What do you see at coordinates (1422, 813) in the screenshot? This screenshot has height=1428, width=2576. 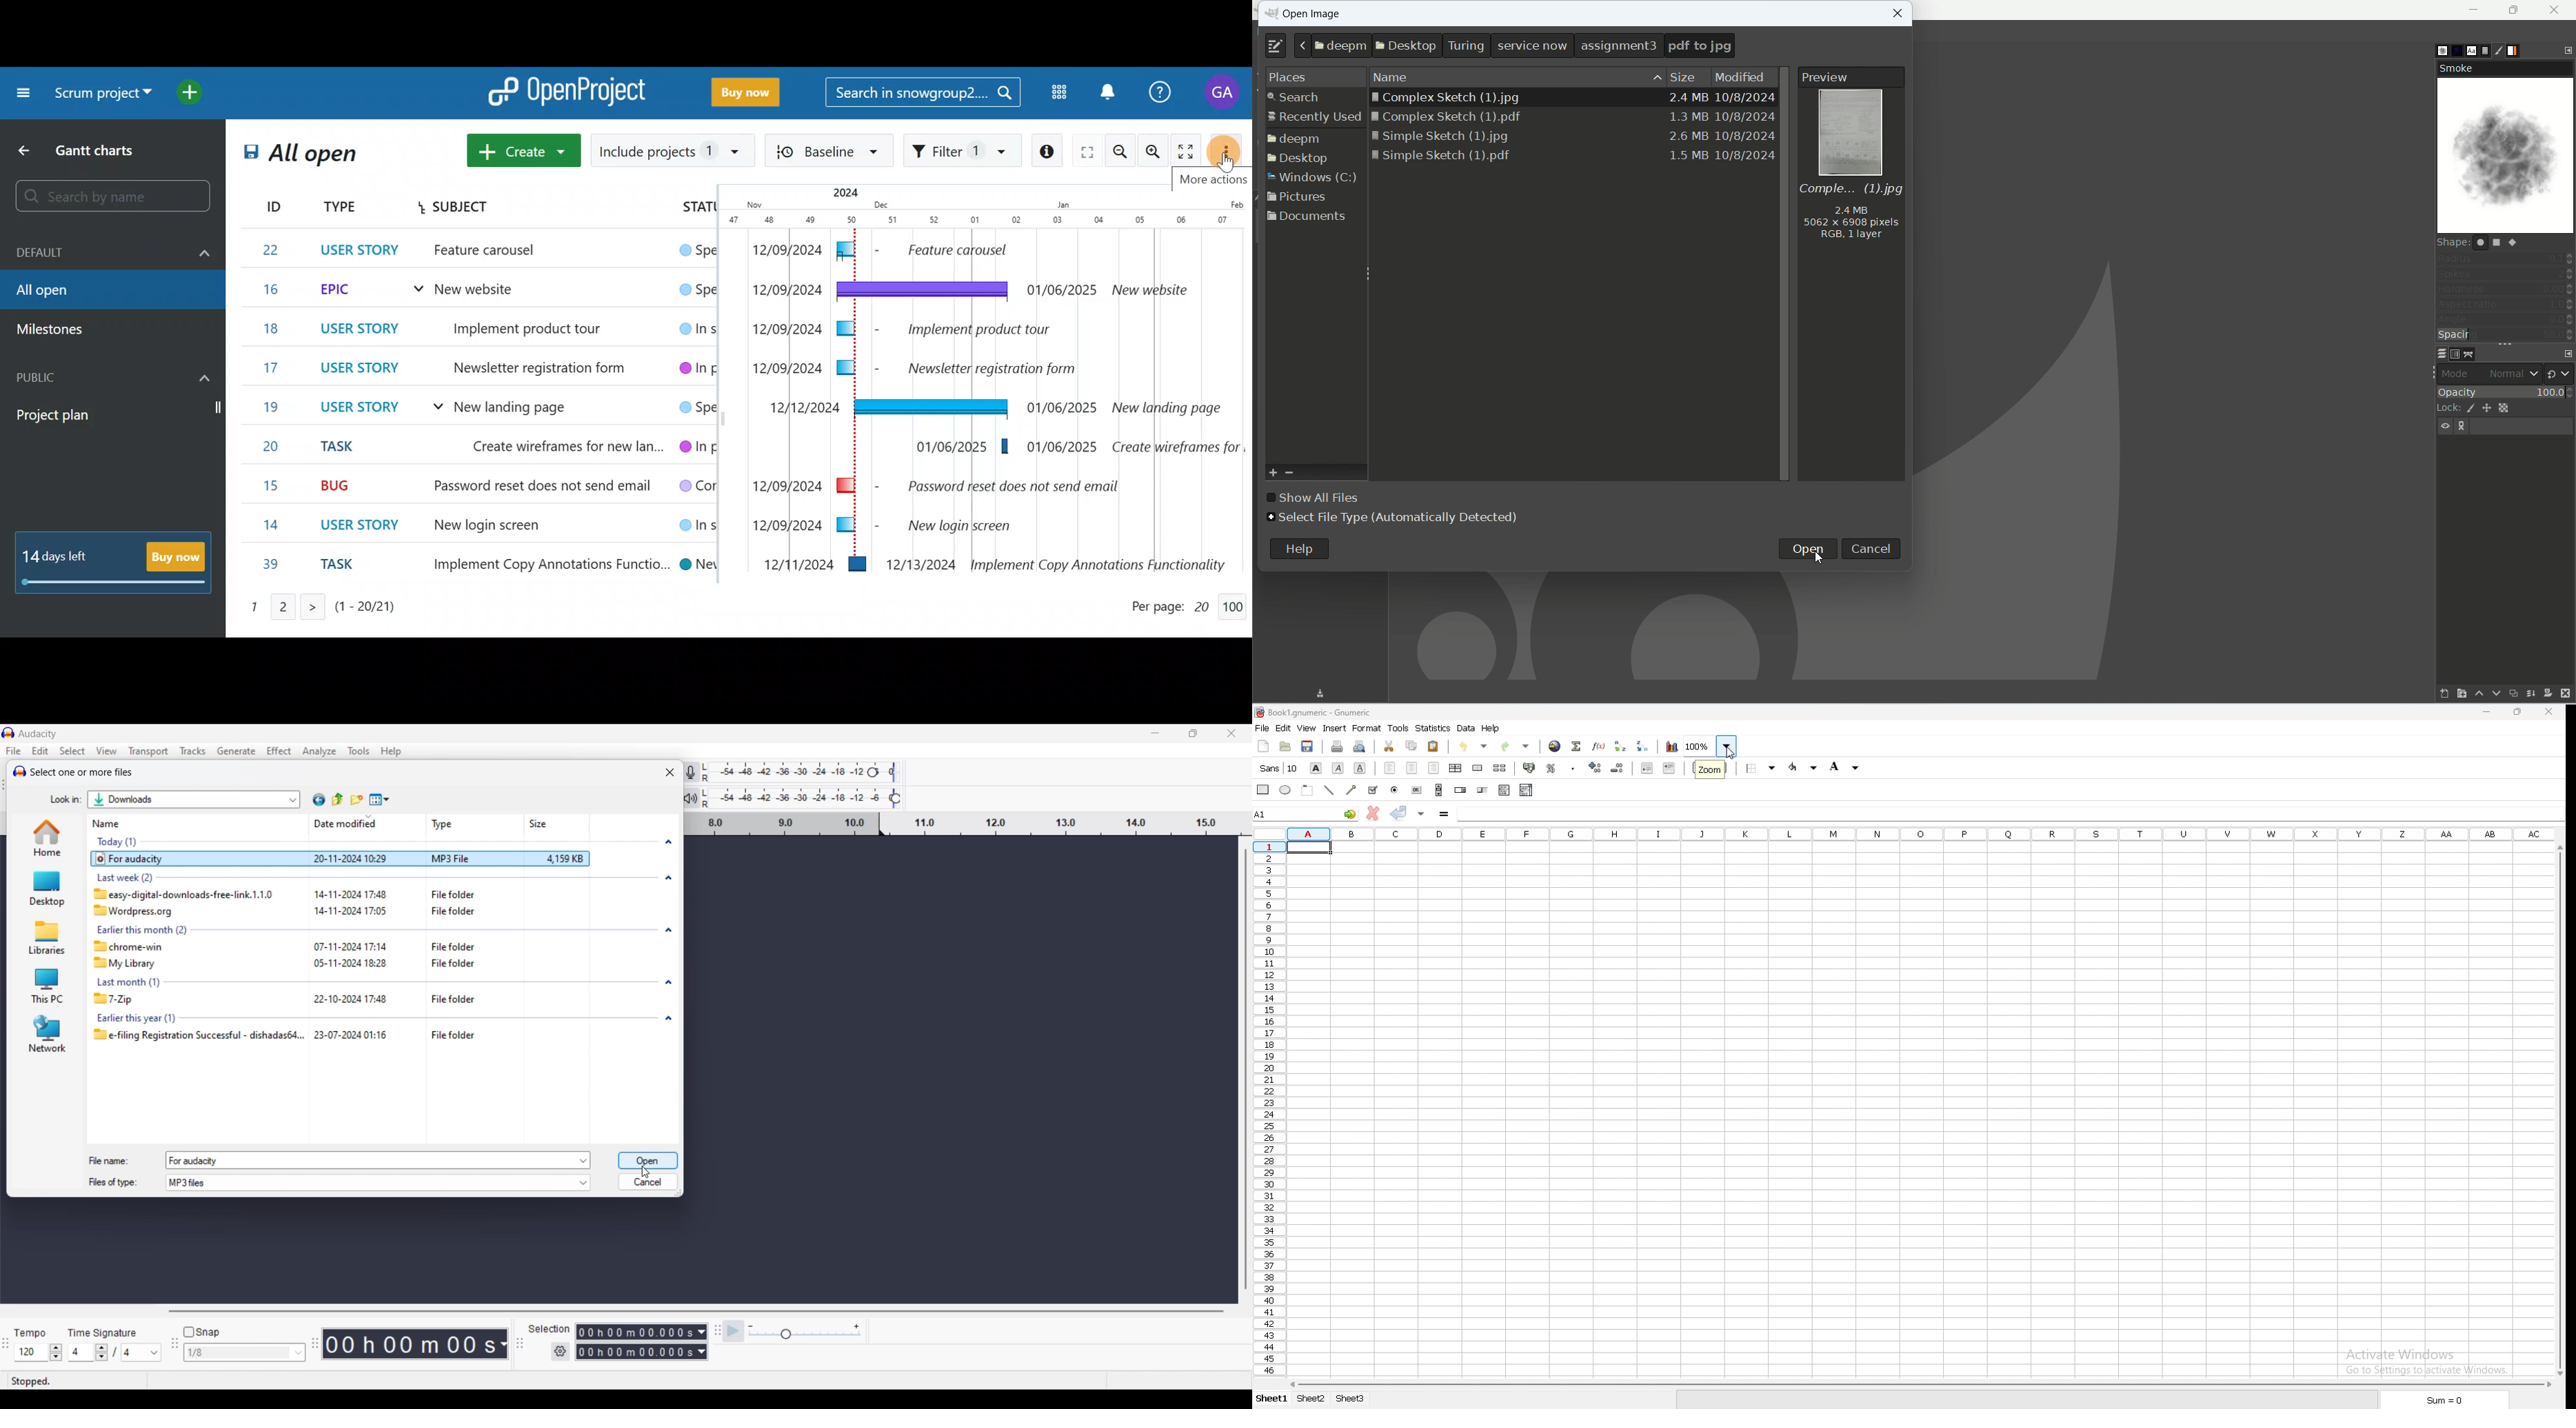 I see `accept changes in multiple cells` at bounding box center [1422, 813].